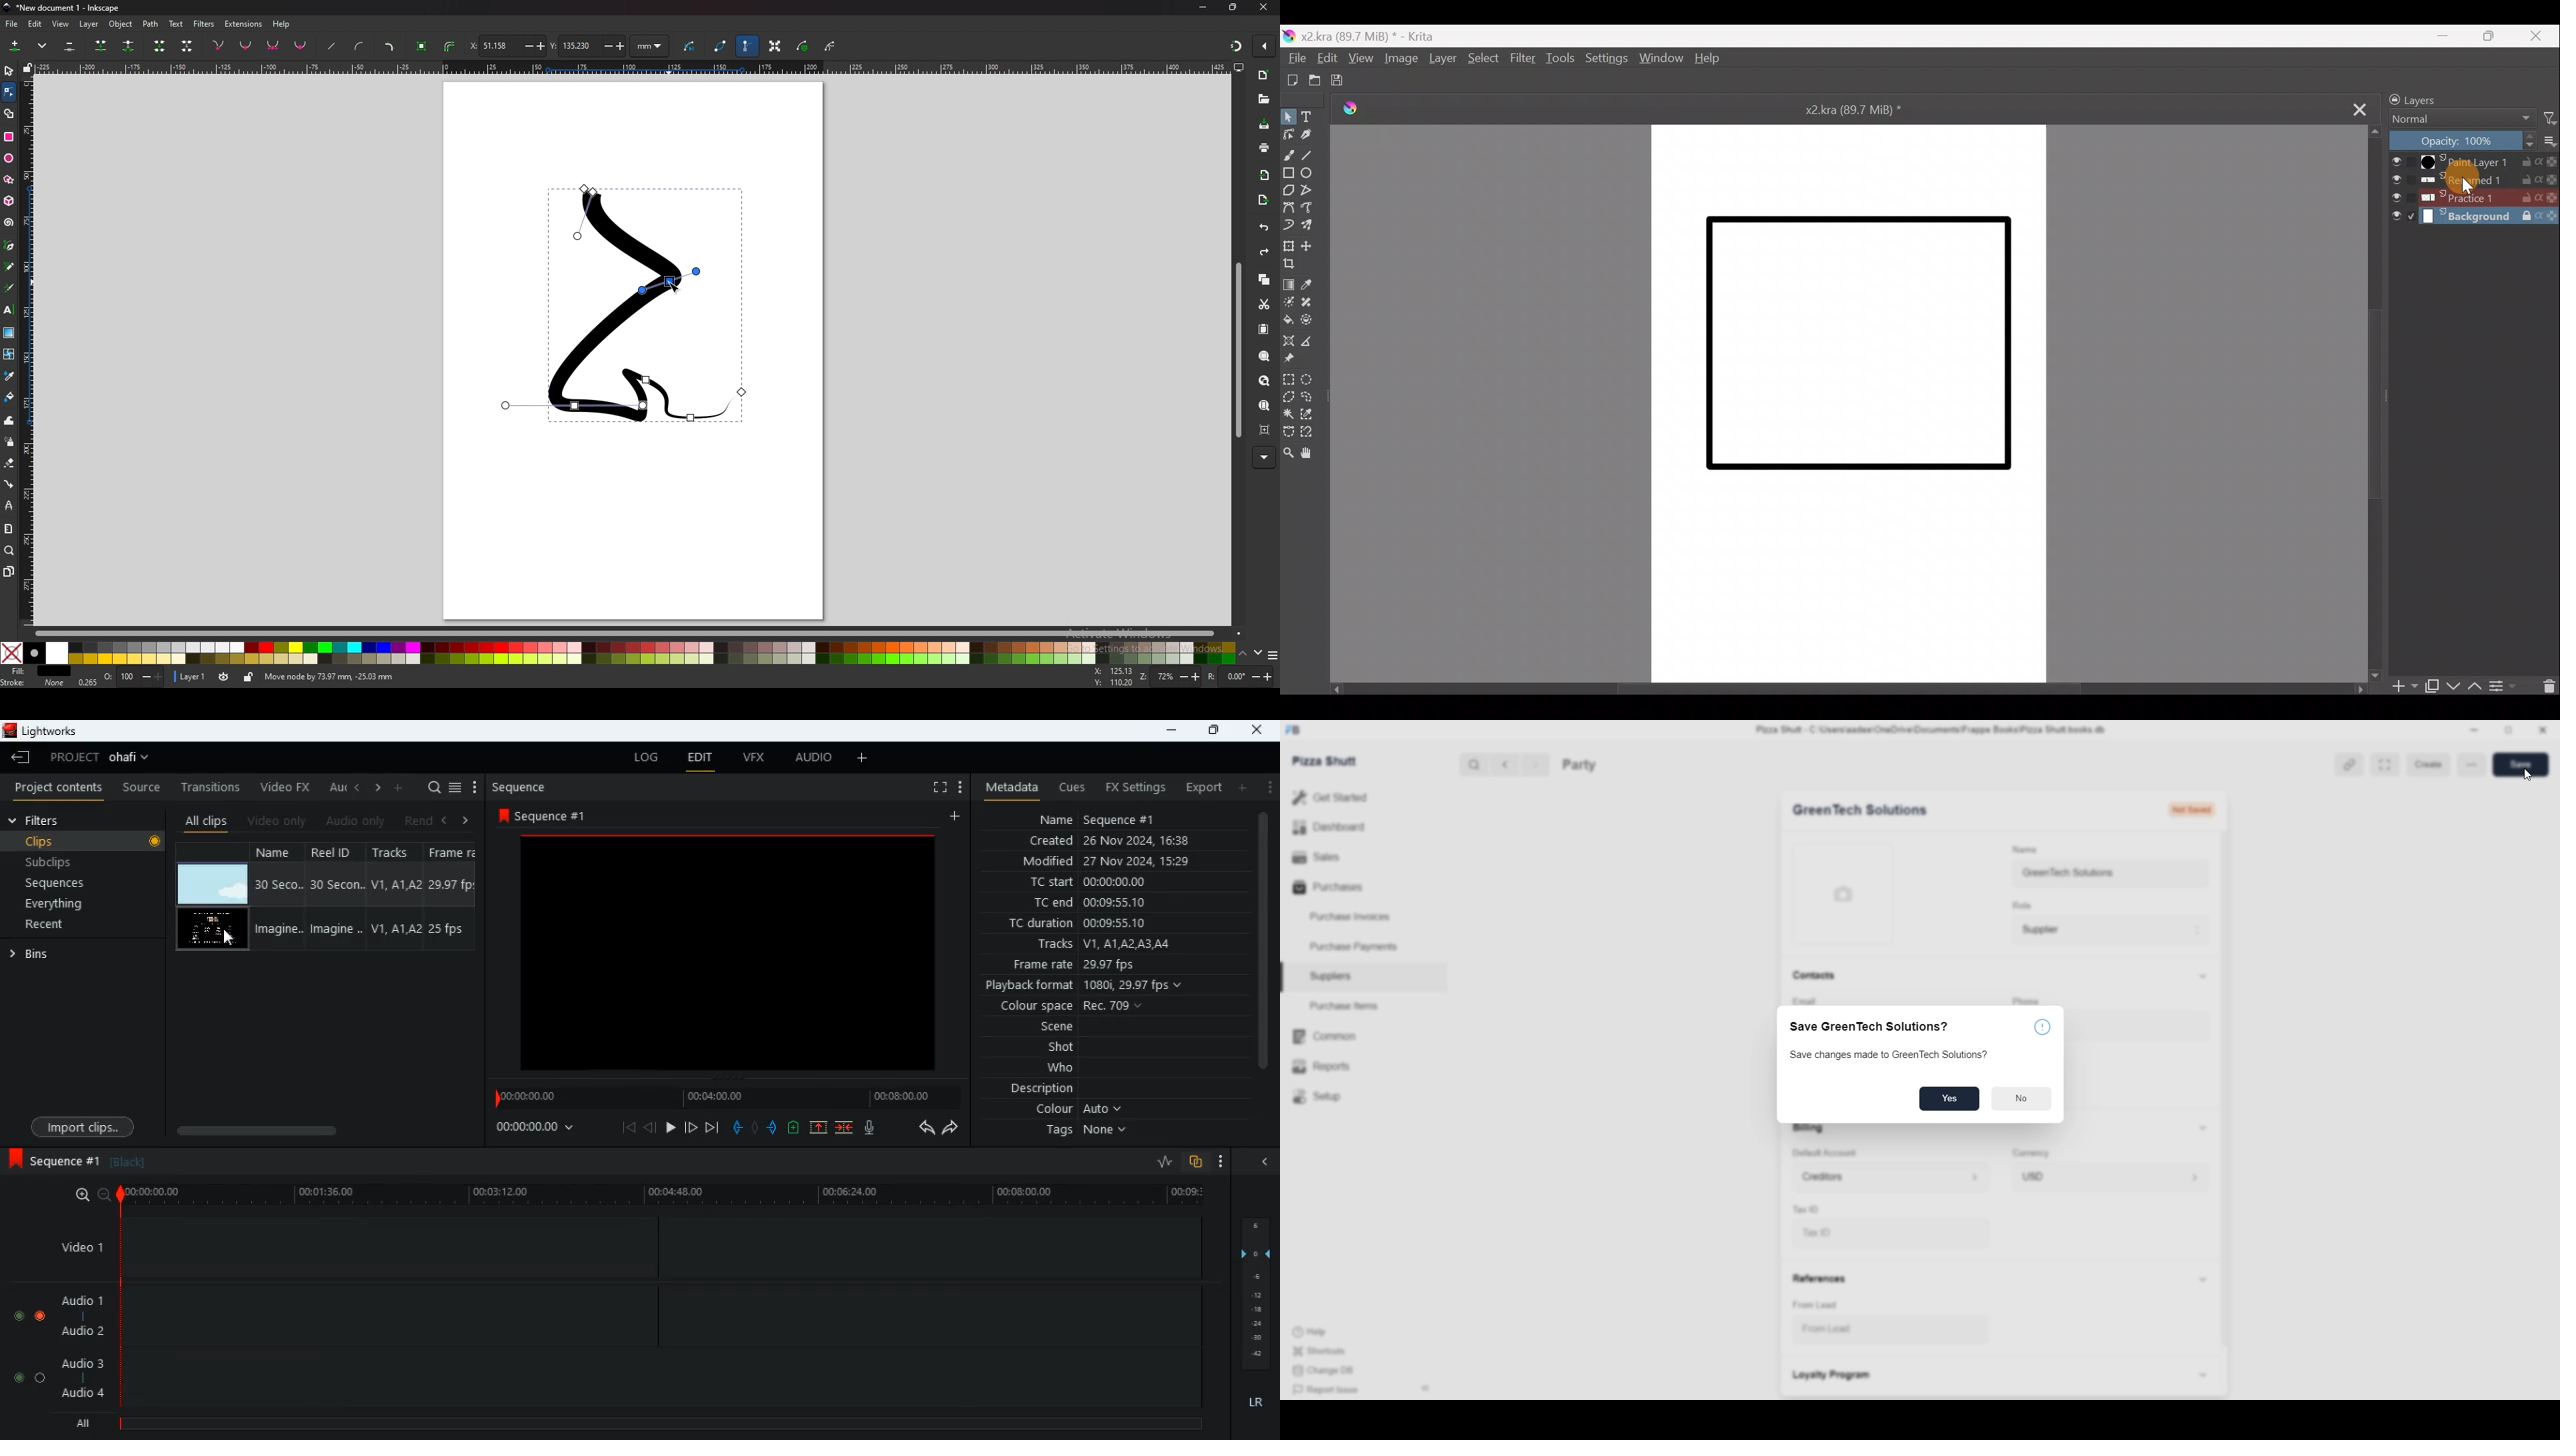  I want to click on rate, so click(1158, 1162).